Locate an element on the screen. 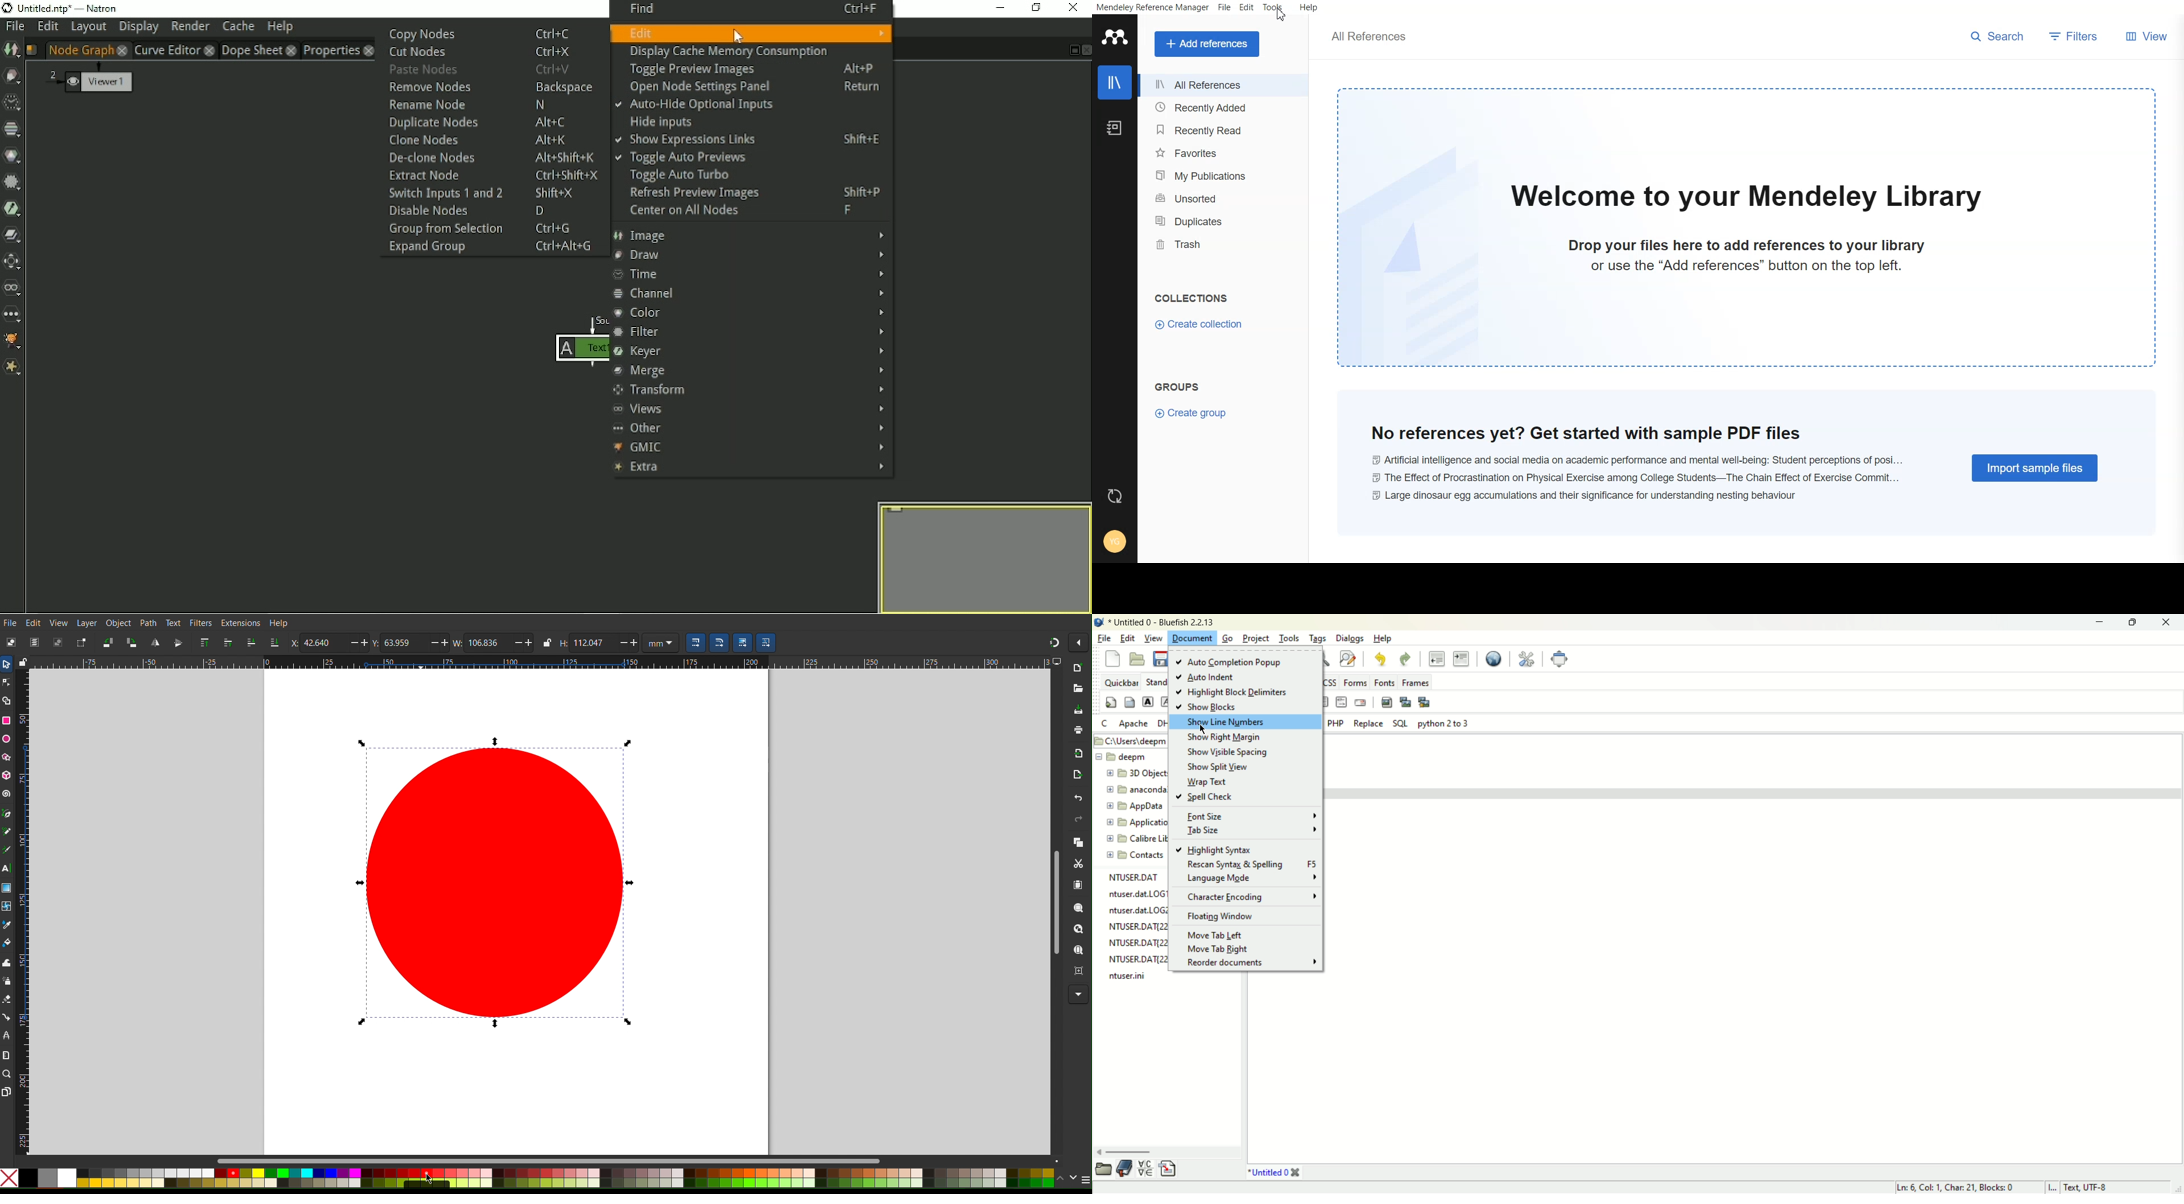 Image resolution: width=2184 pixels, height=1204 pixels. Mirror Horizontally is located at coordinates (178, 643).